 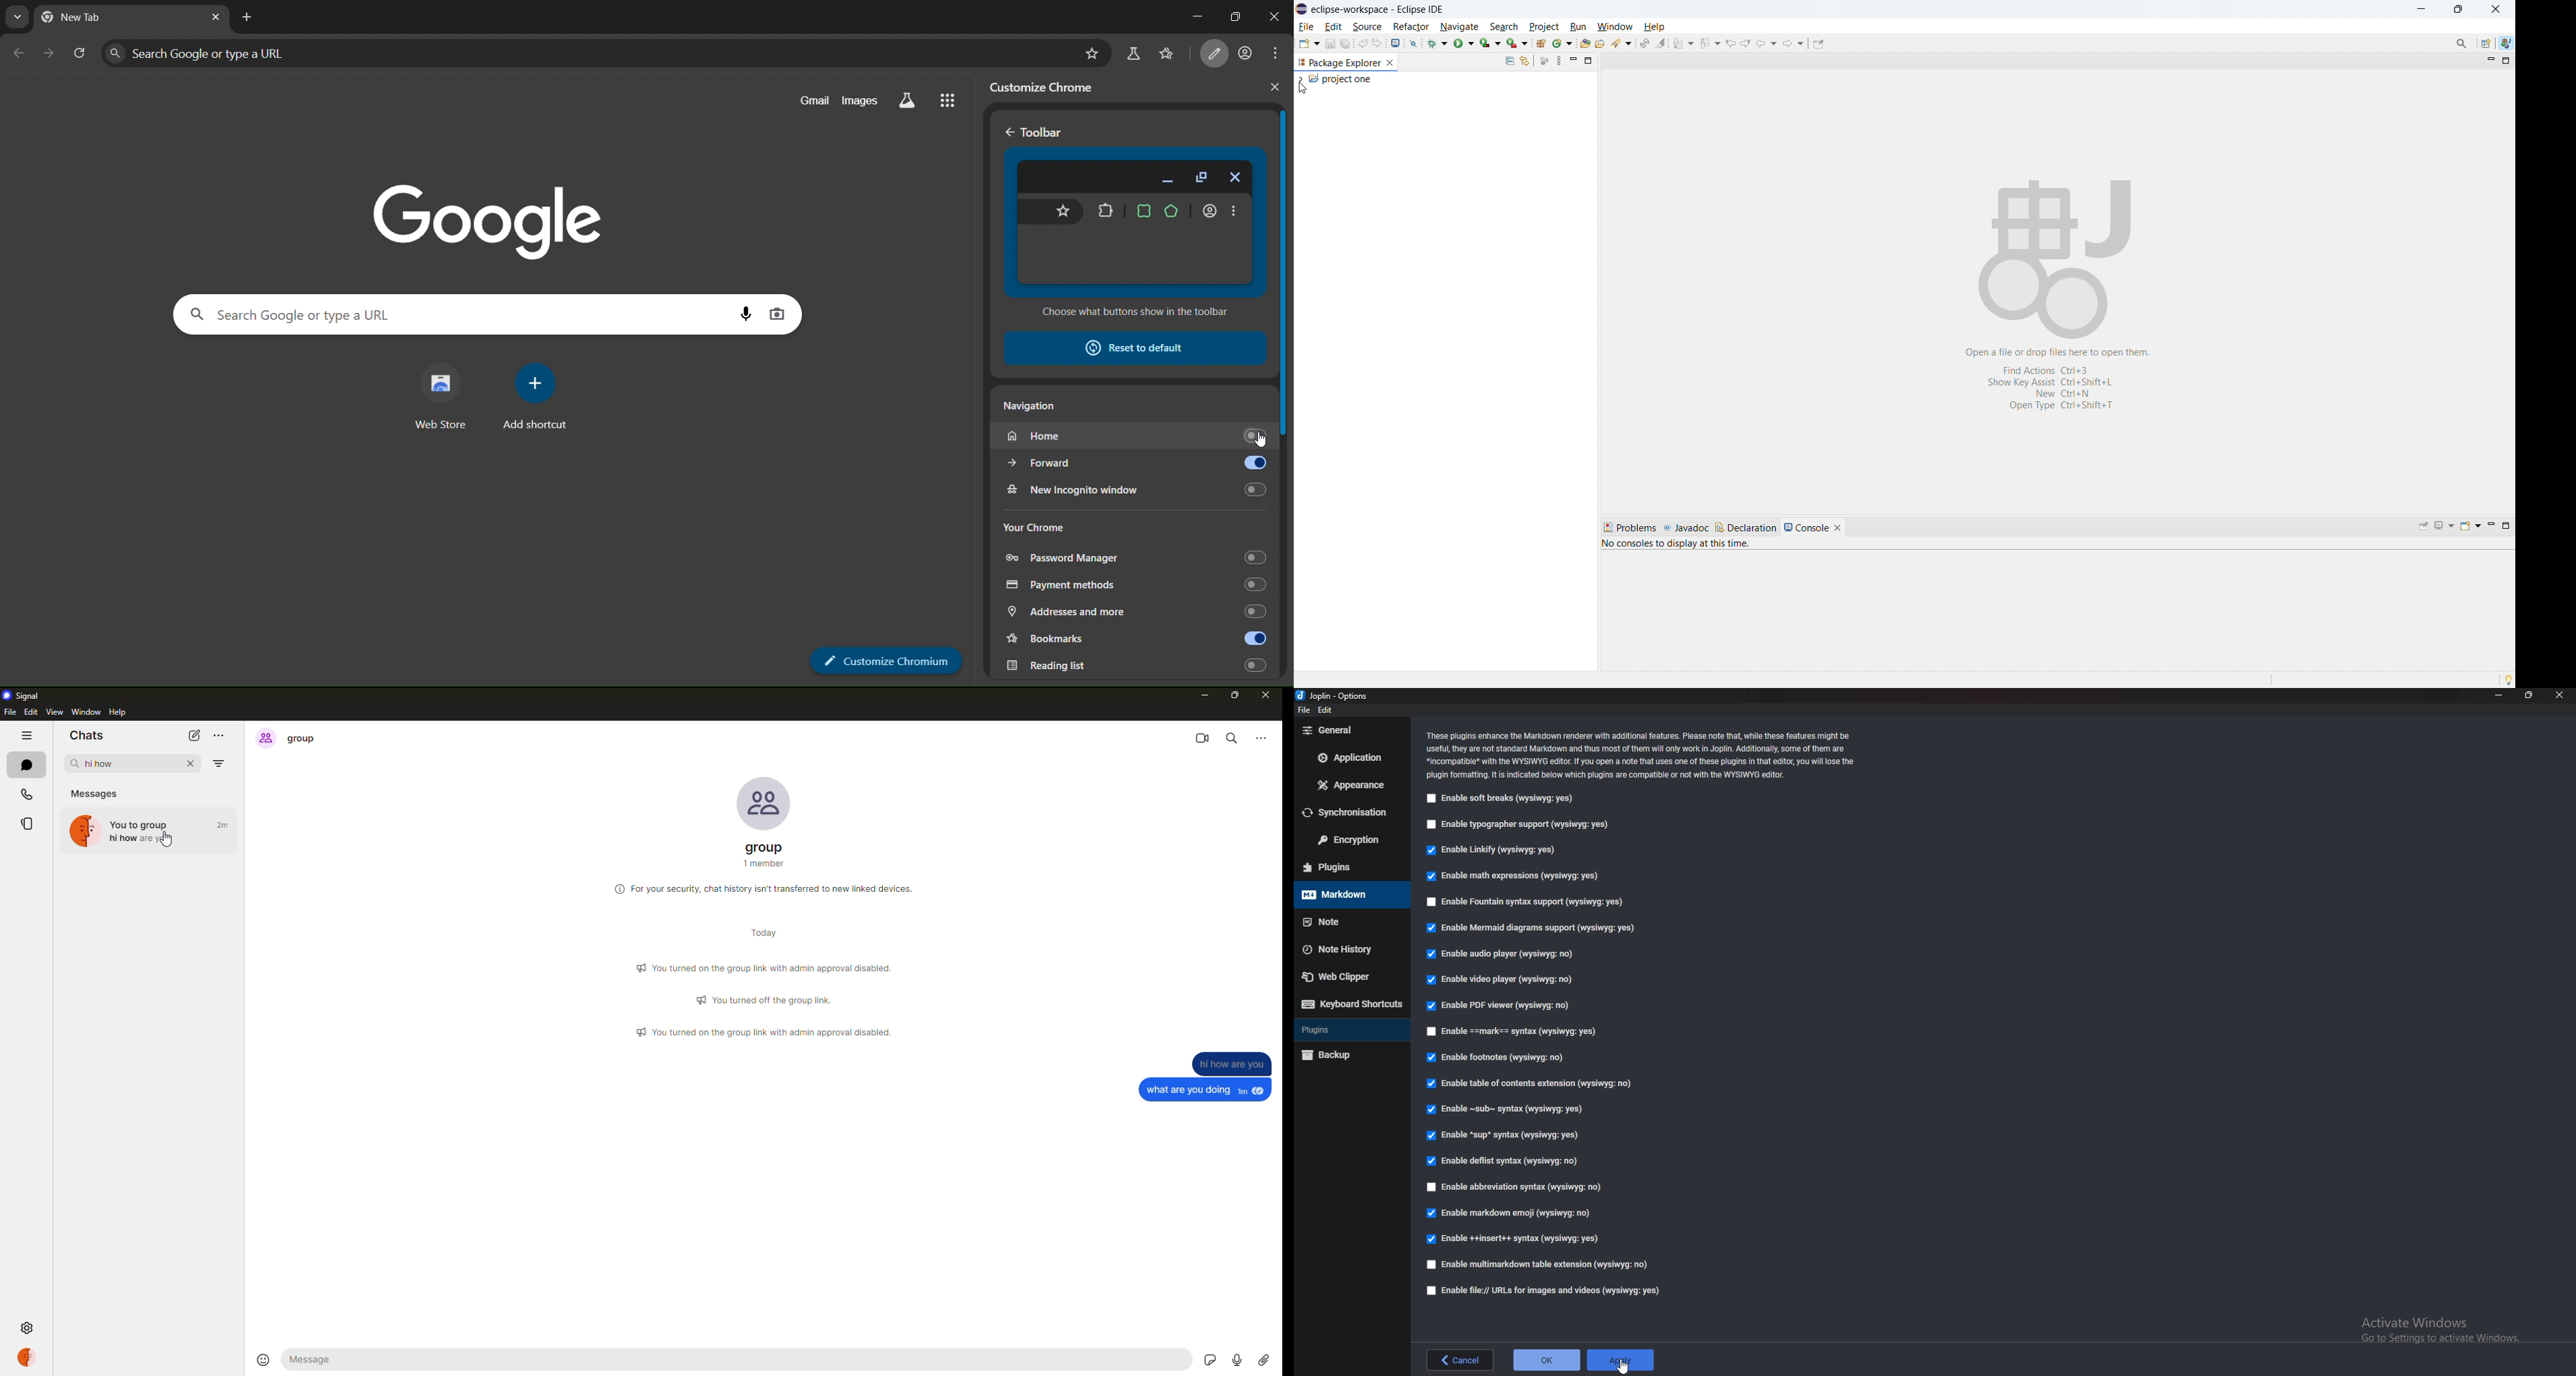 I want to click on Enable typographer support, so click(x=1519, y=825).